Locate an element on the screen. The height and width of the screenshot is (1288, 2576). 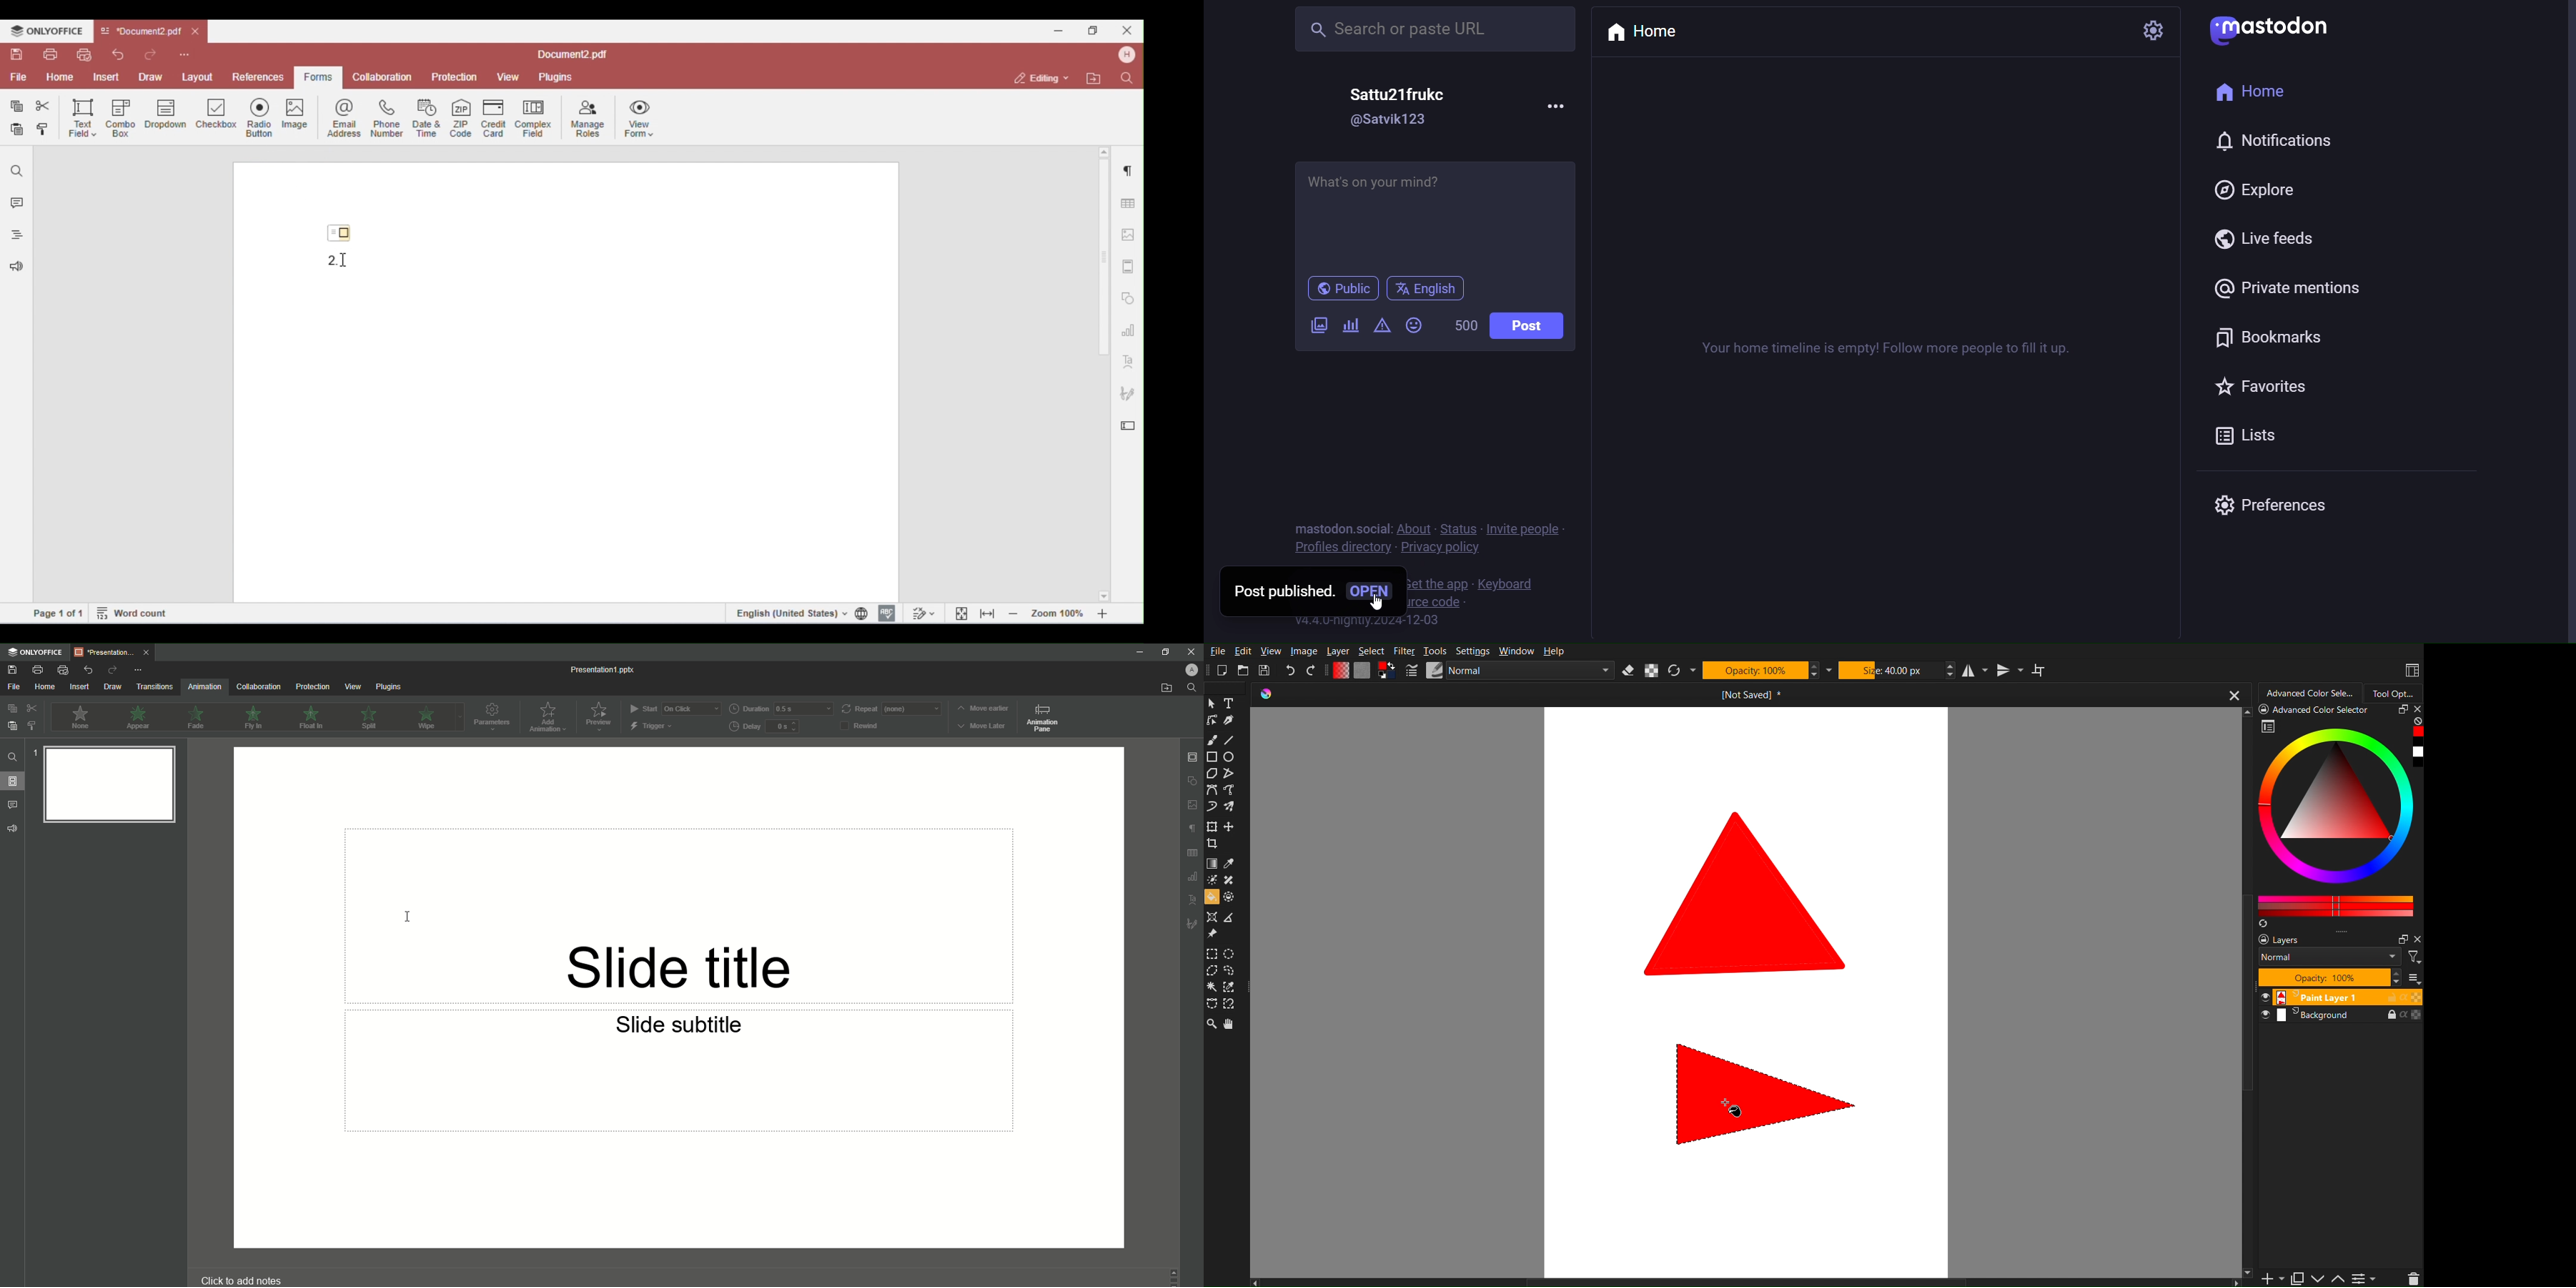
Square is located at coordinates (1211, 827).